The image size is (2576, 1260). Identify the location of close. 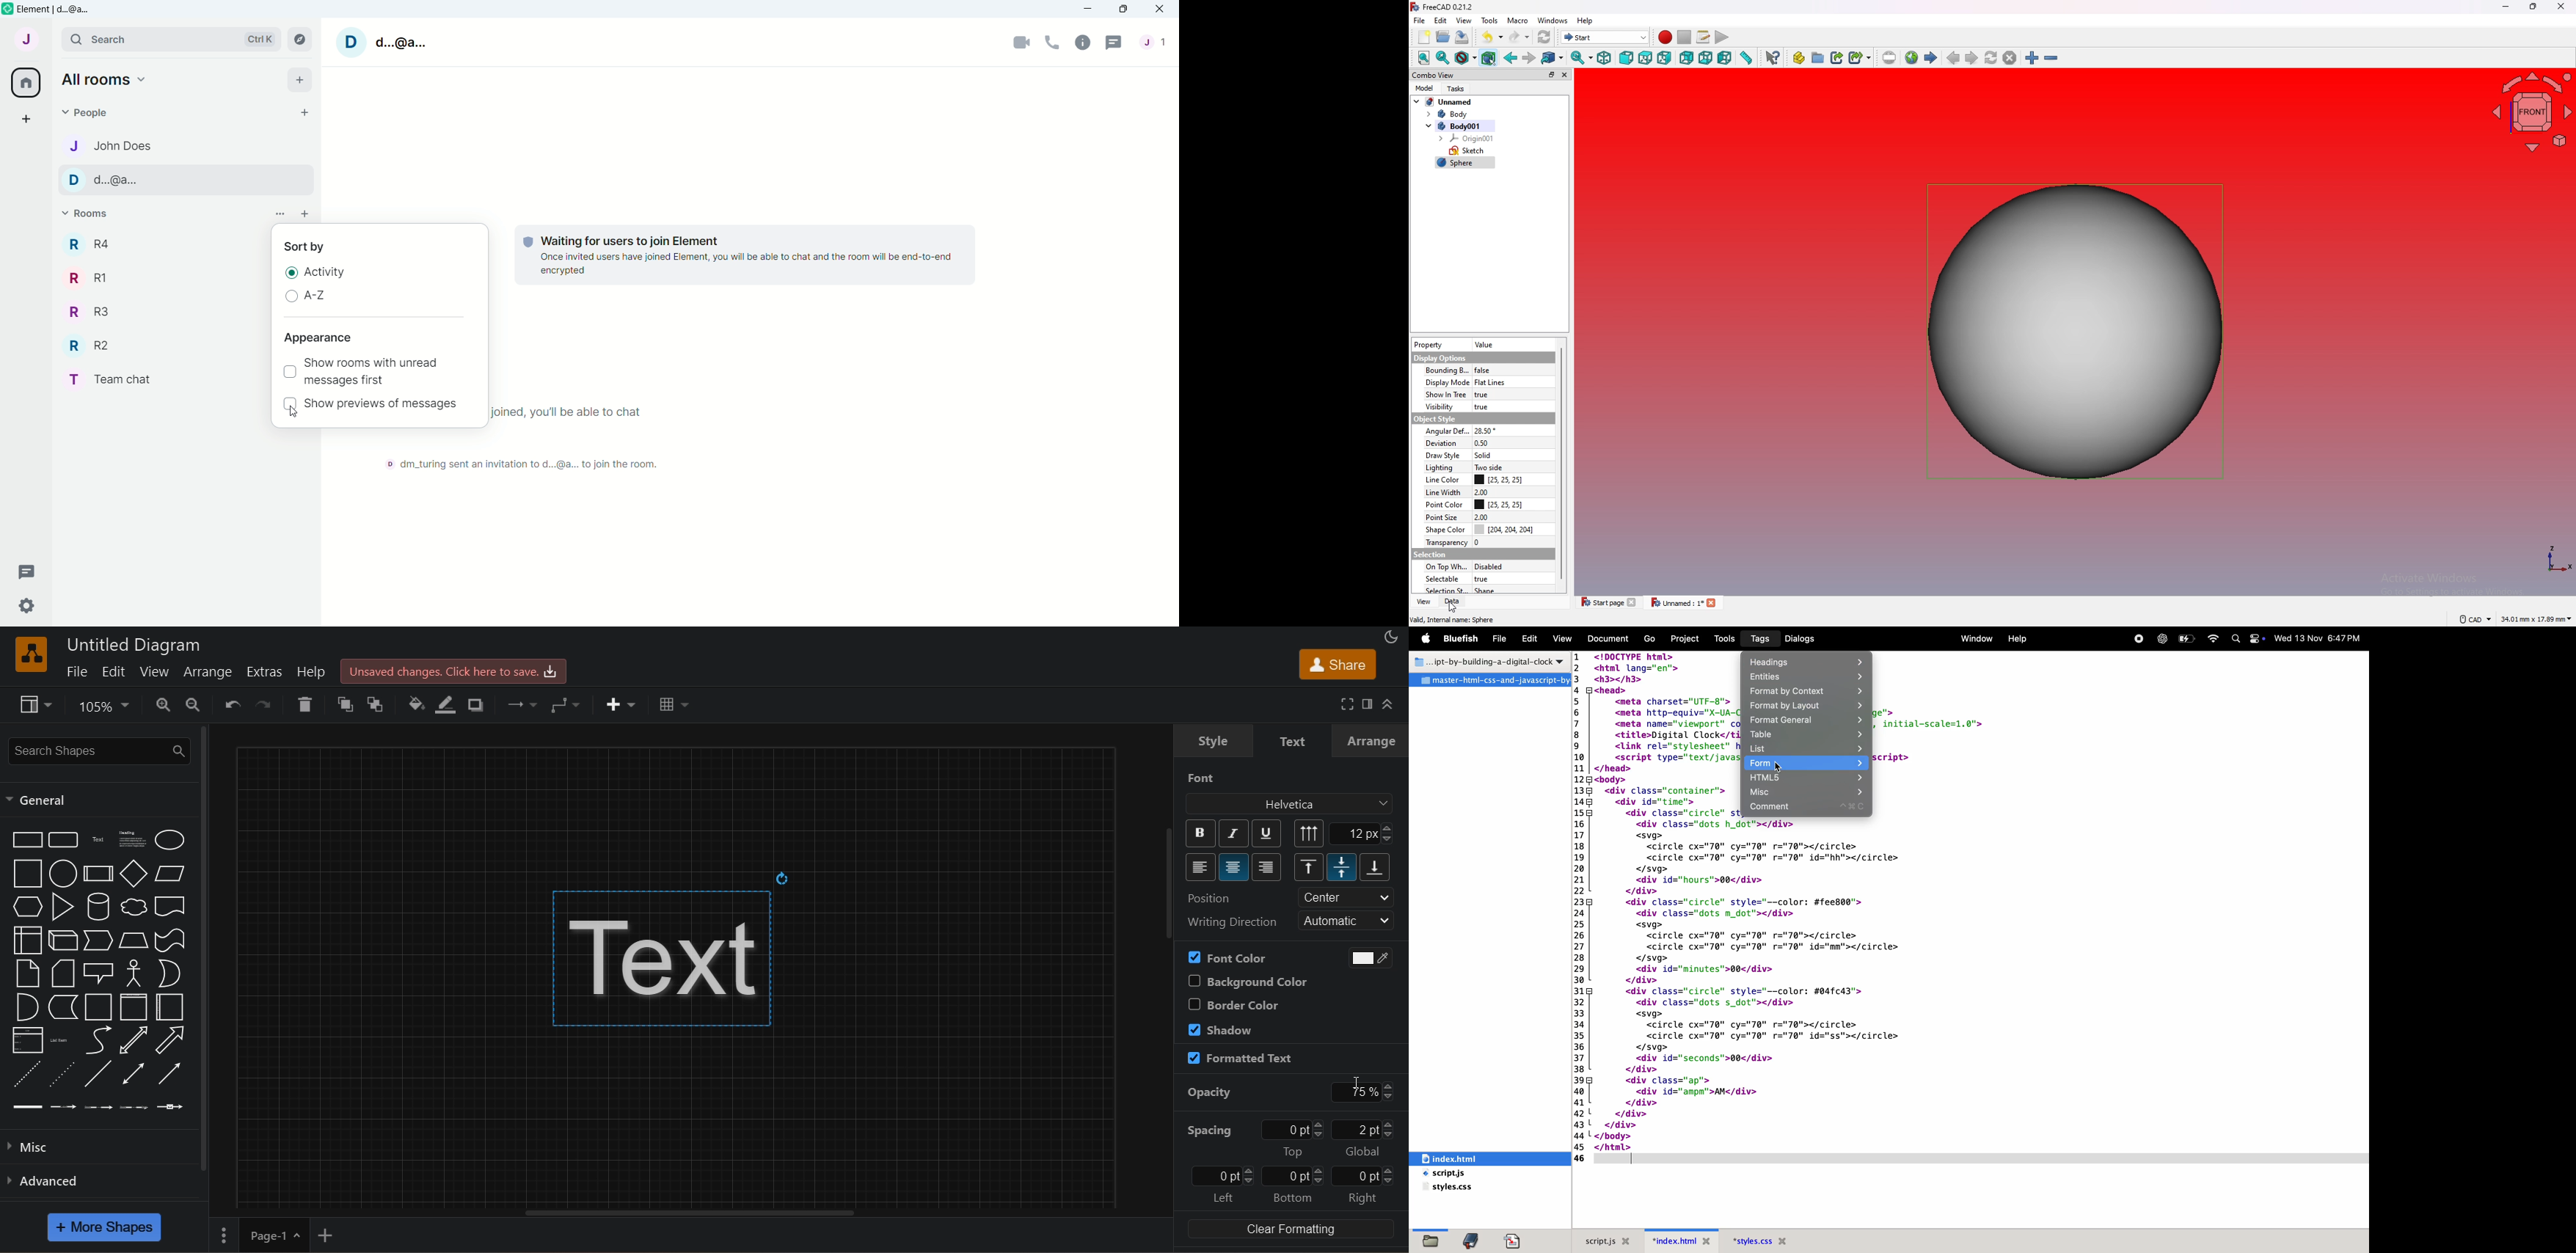
(1565, 75).